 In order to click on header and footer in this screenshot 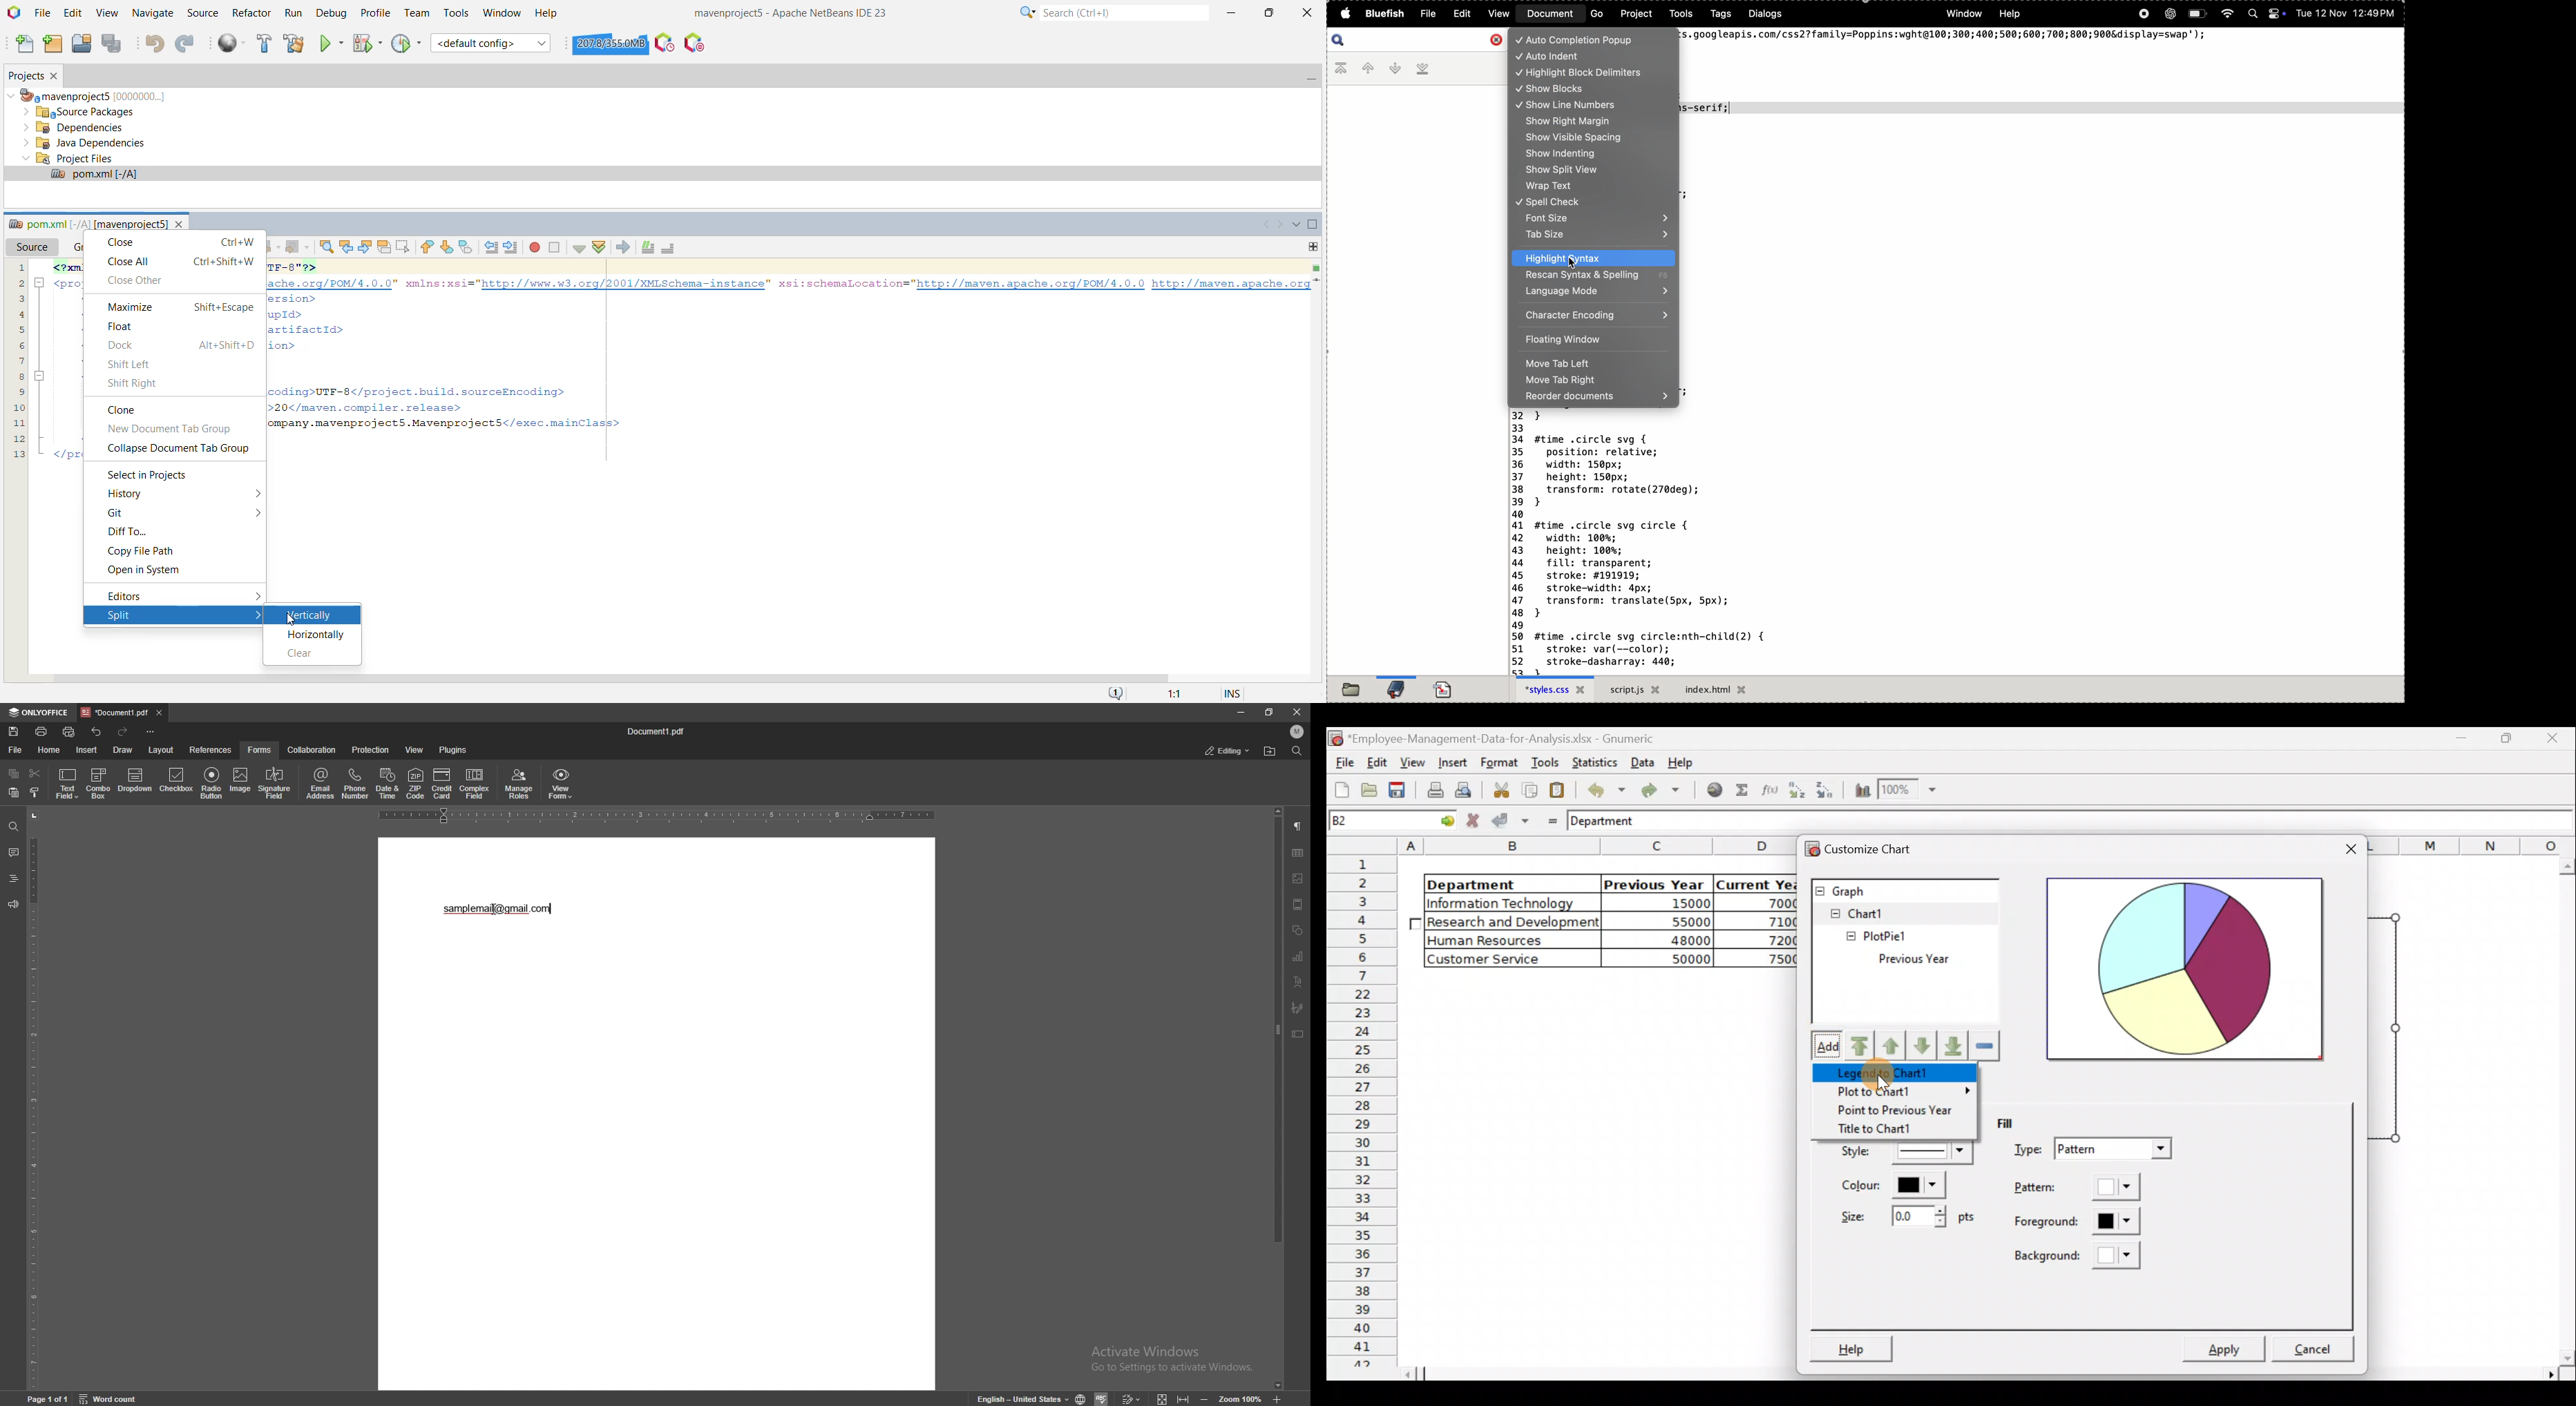, I will do `click(1299, 904)`.